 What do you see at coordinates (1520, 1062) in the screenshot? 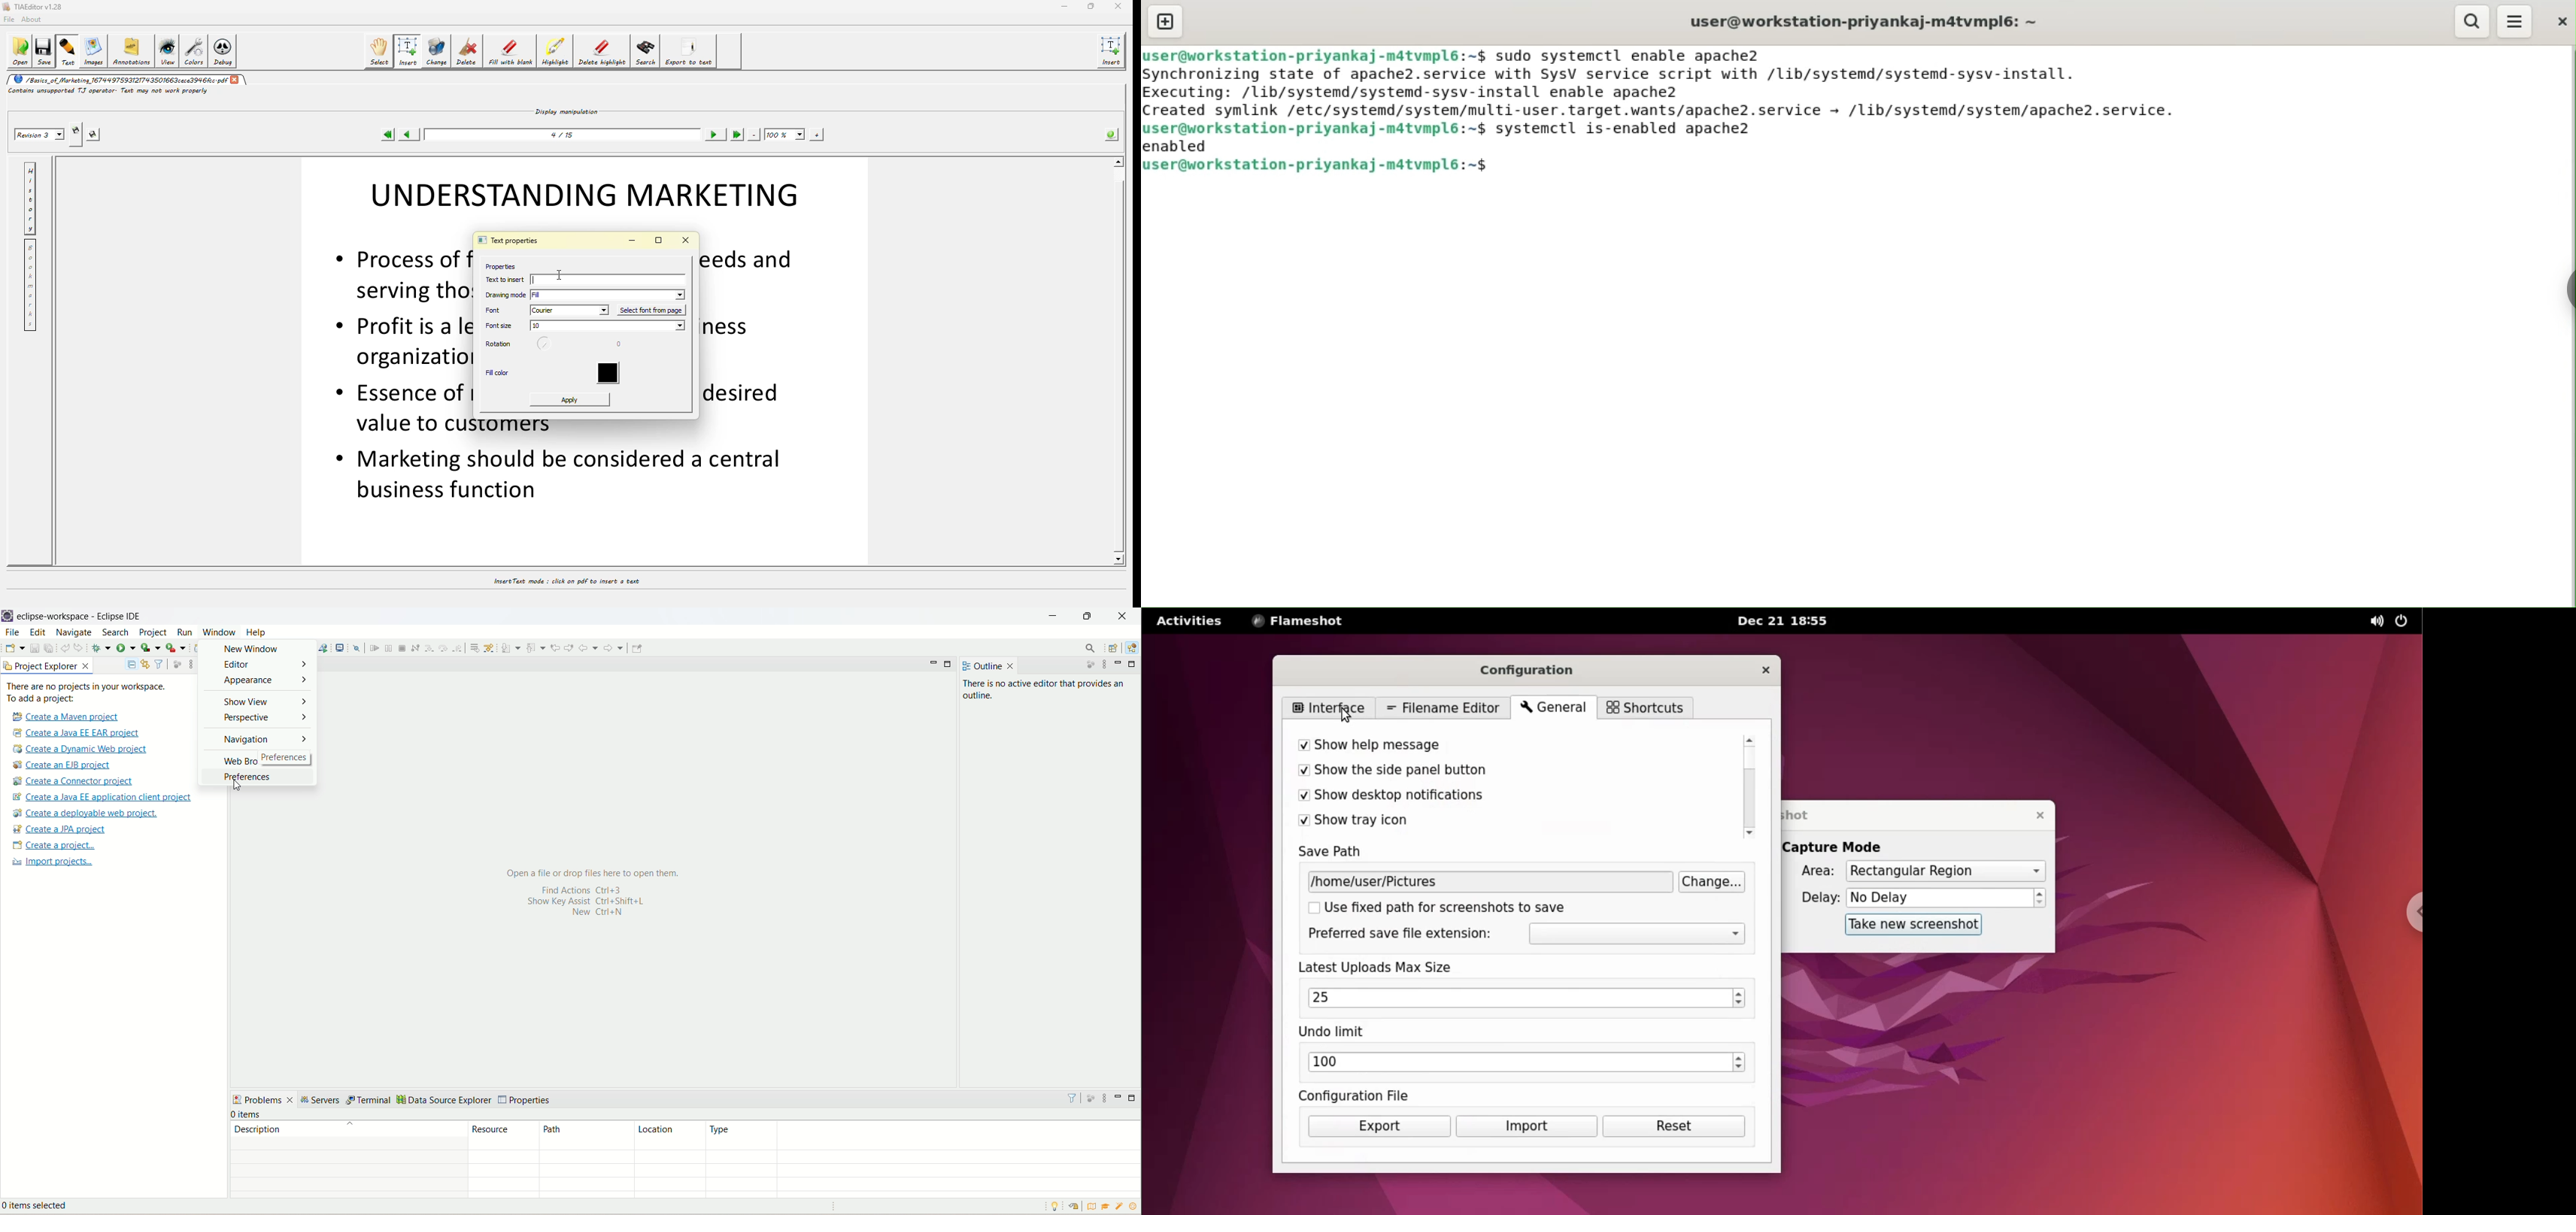
I see `100` at bounding box center [1520, 1062].